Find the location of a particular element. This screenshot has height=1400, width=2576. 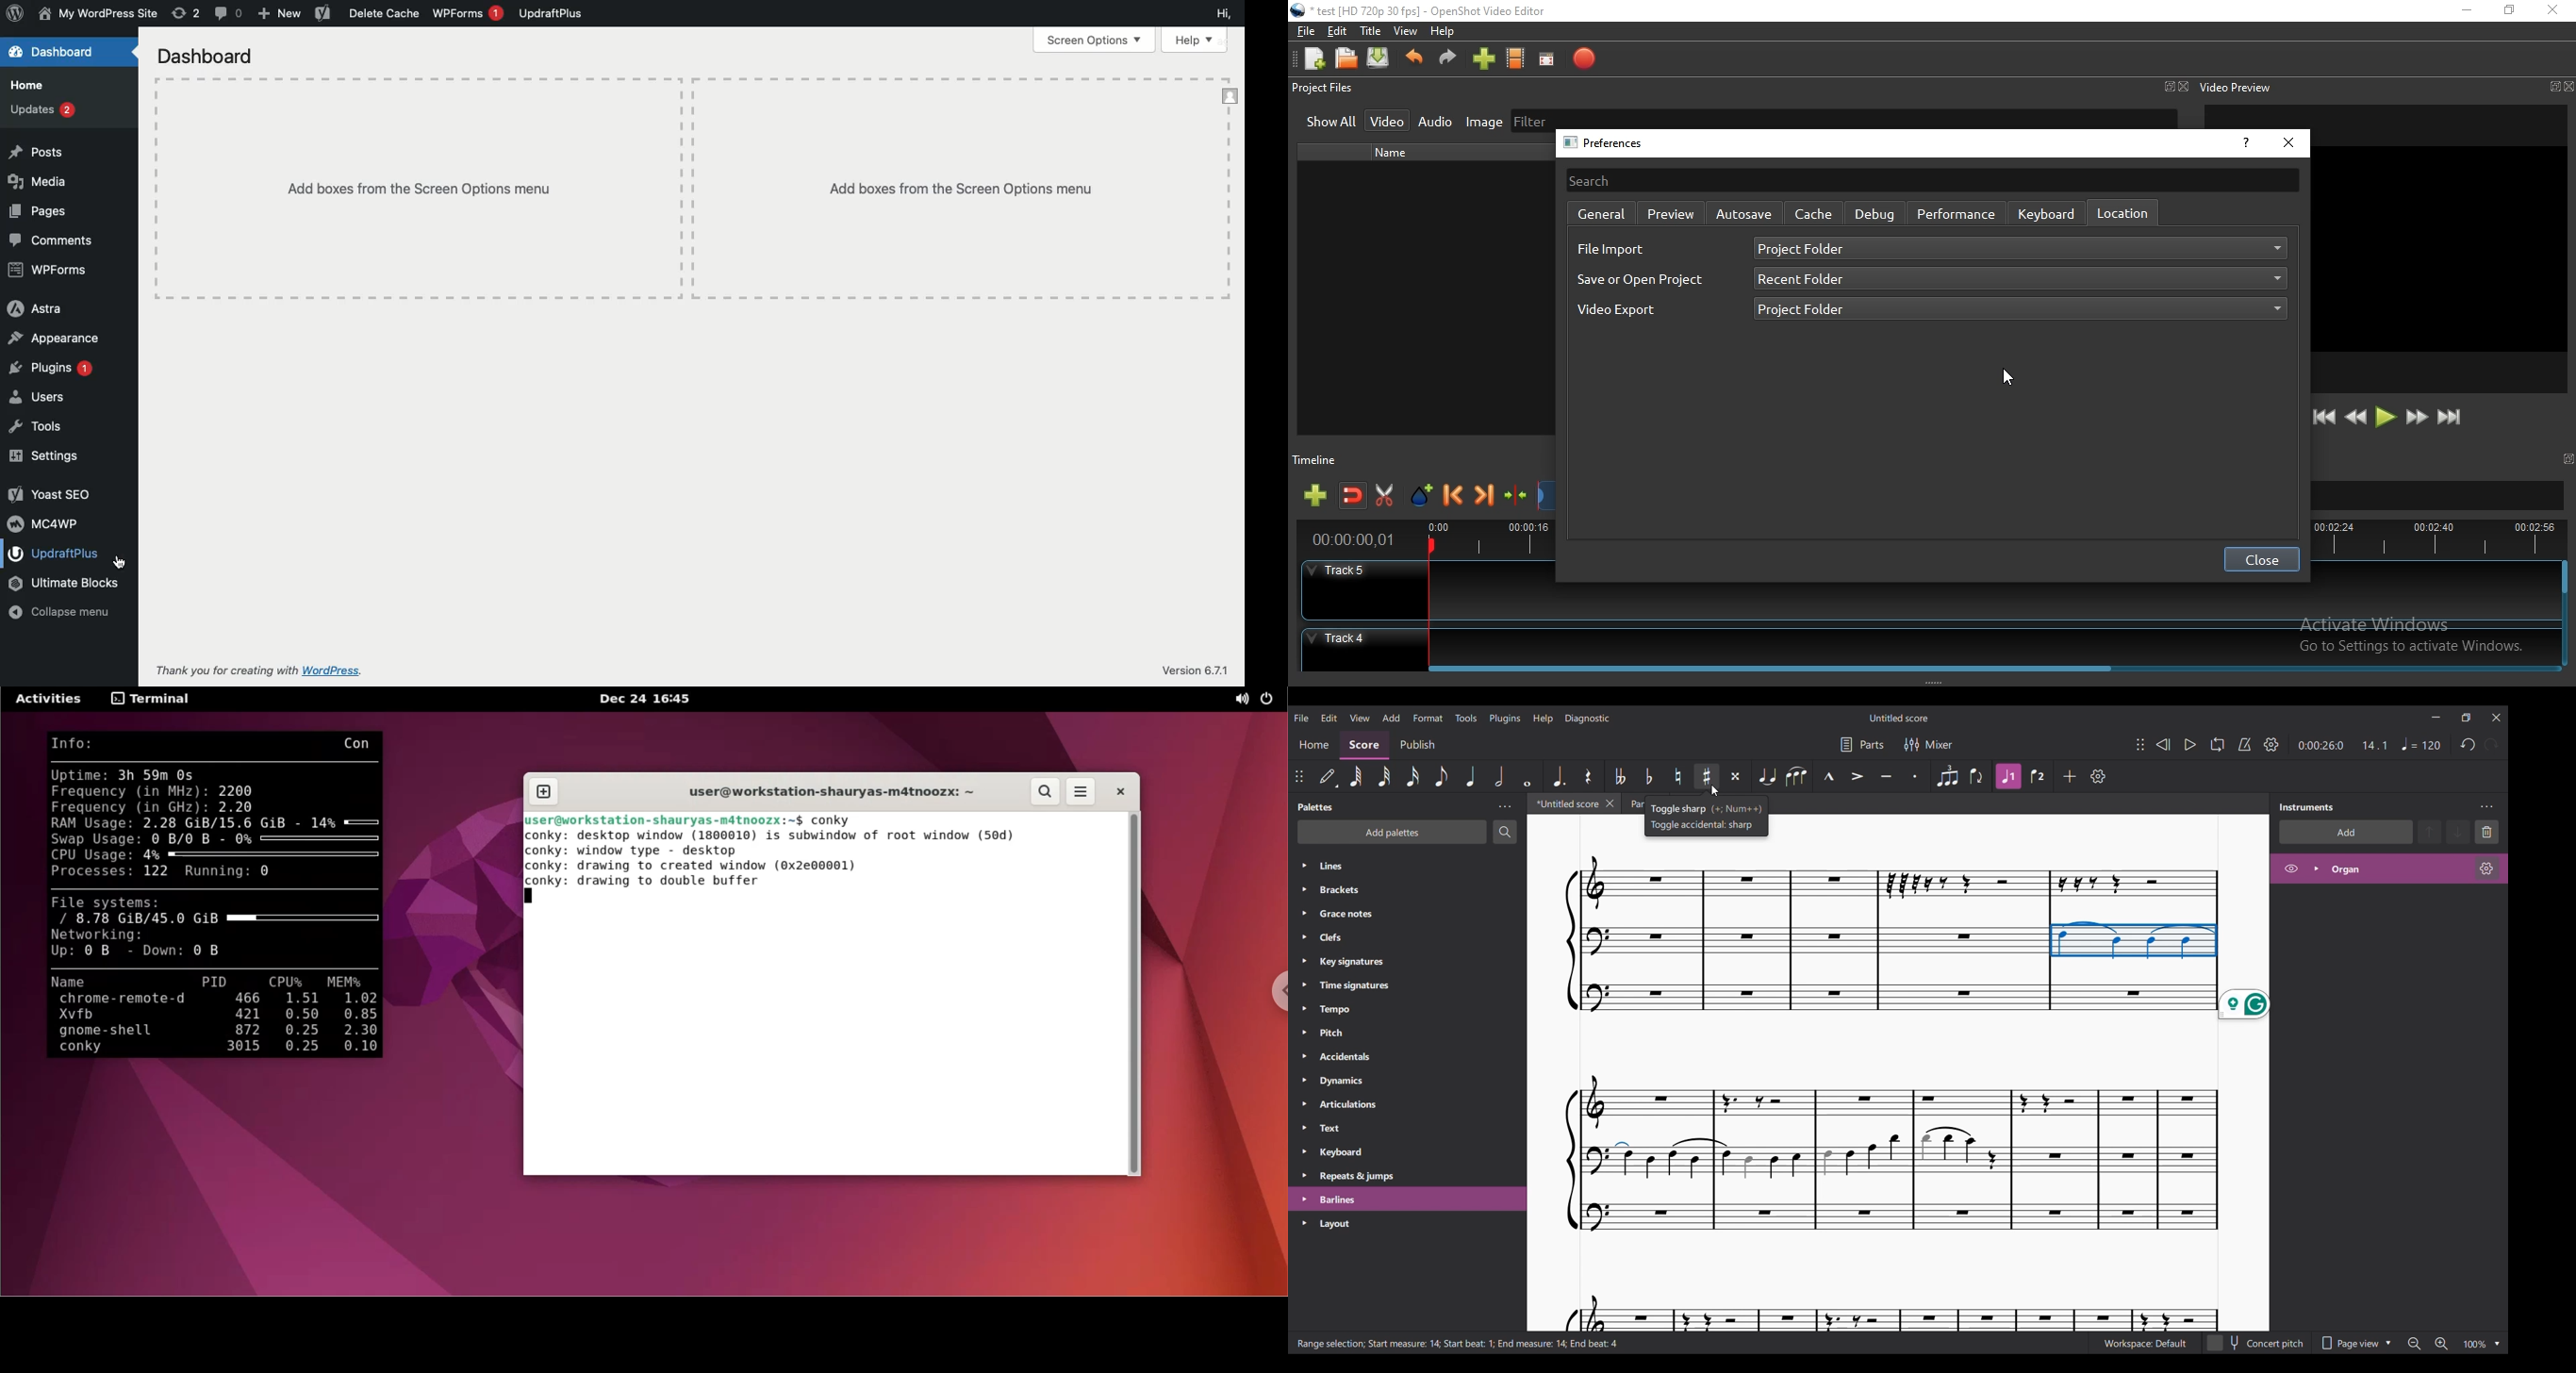

Tools is located at coordinates (35, 428).